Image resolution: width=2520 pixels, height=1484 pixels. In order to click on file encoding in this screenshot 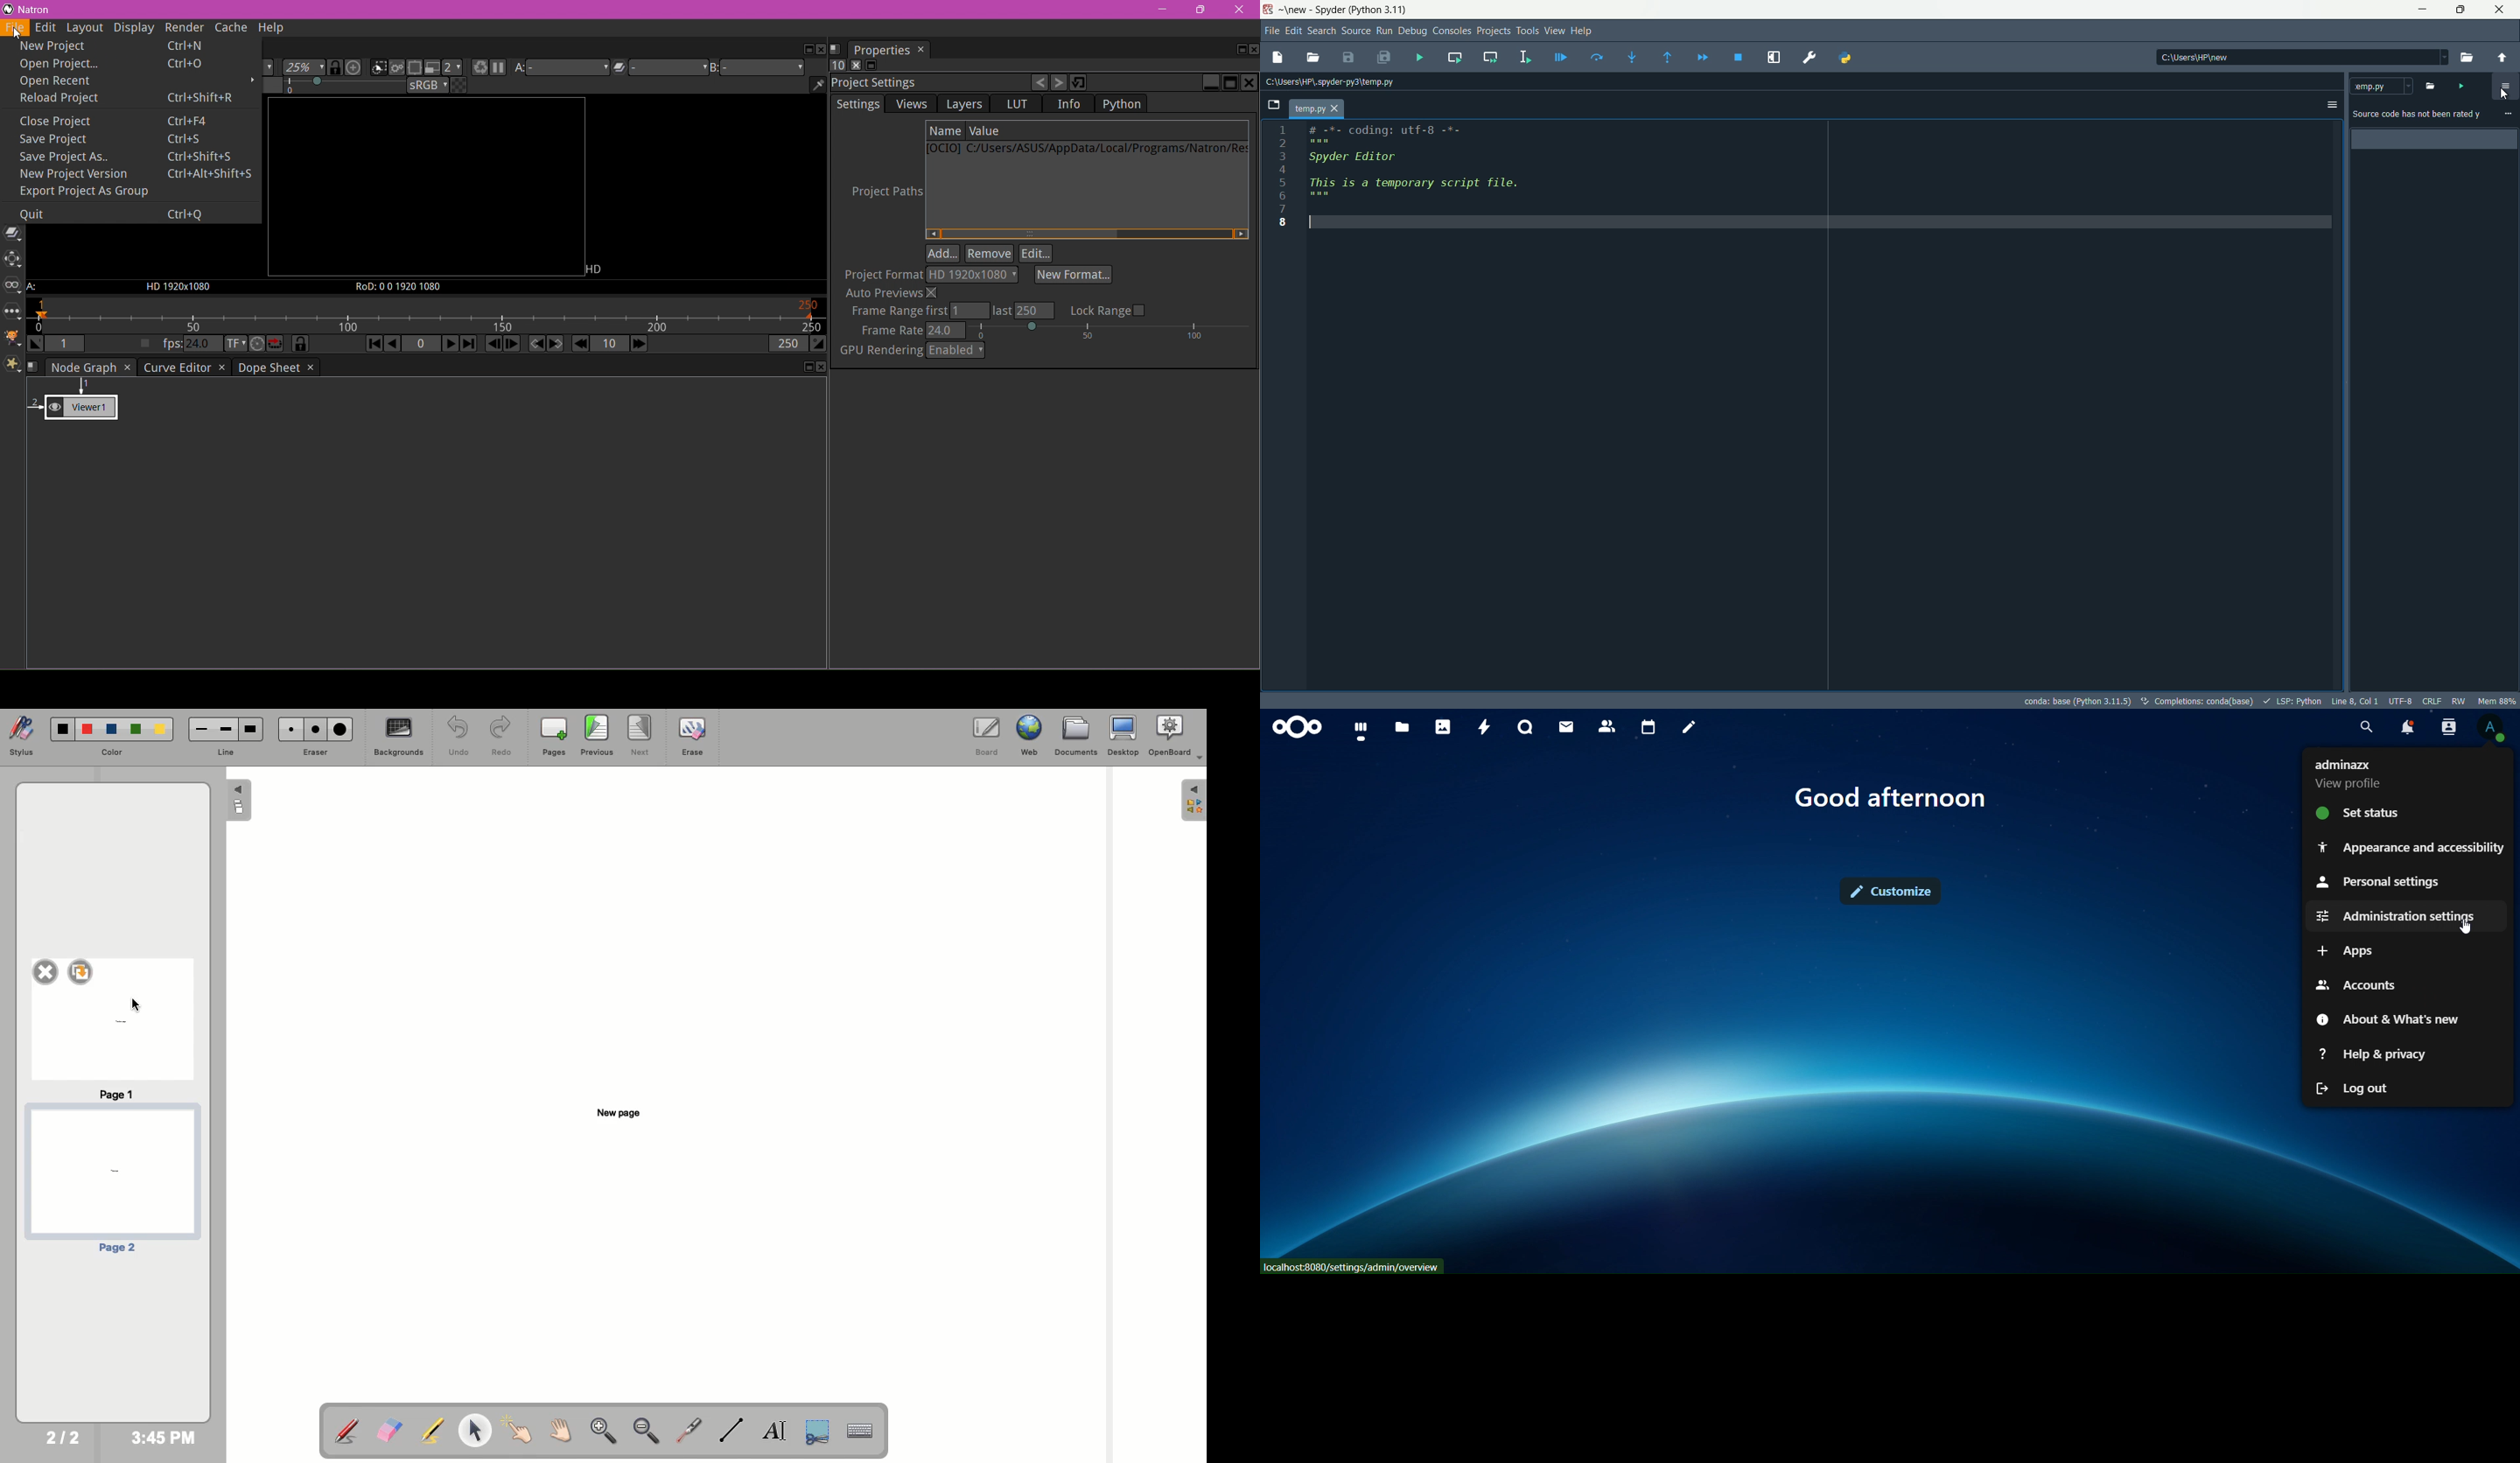, I will do `click(2400, 700)`.